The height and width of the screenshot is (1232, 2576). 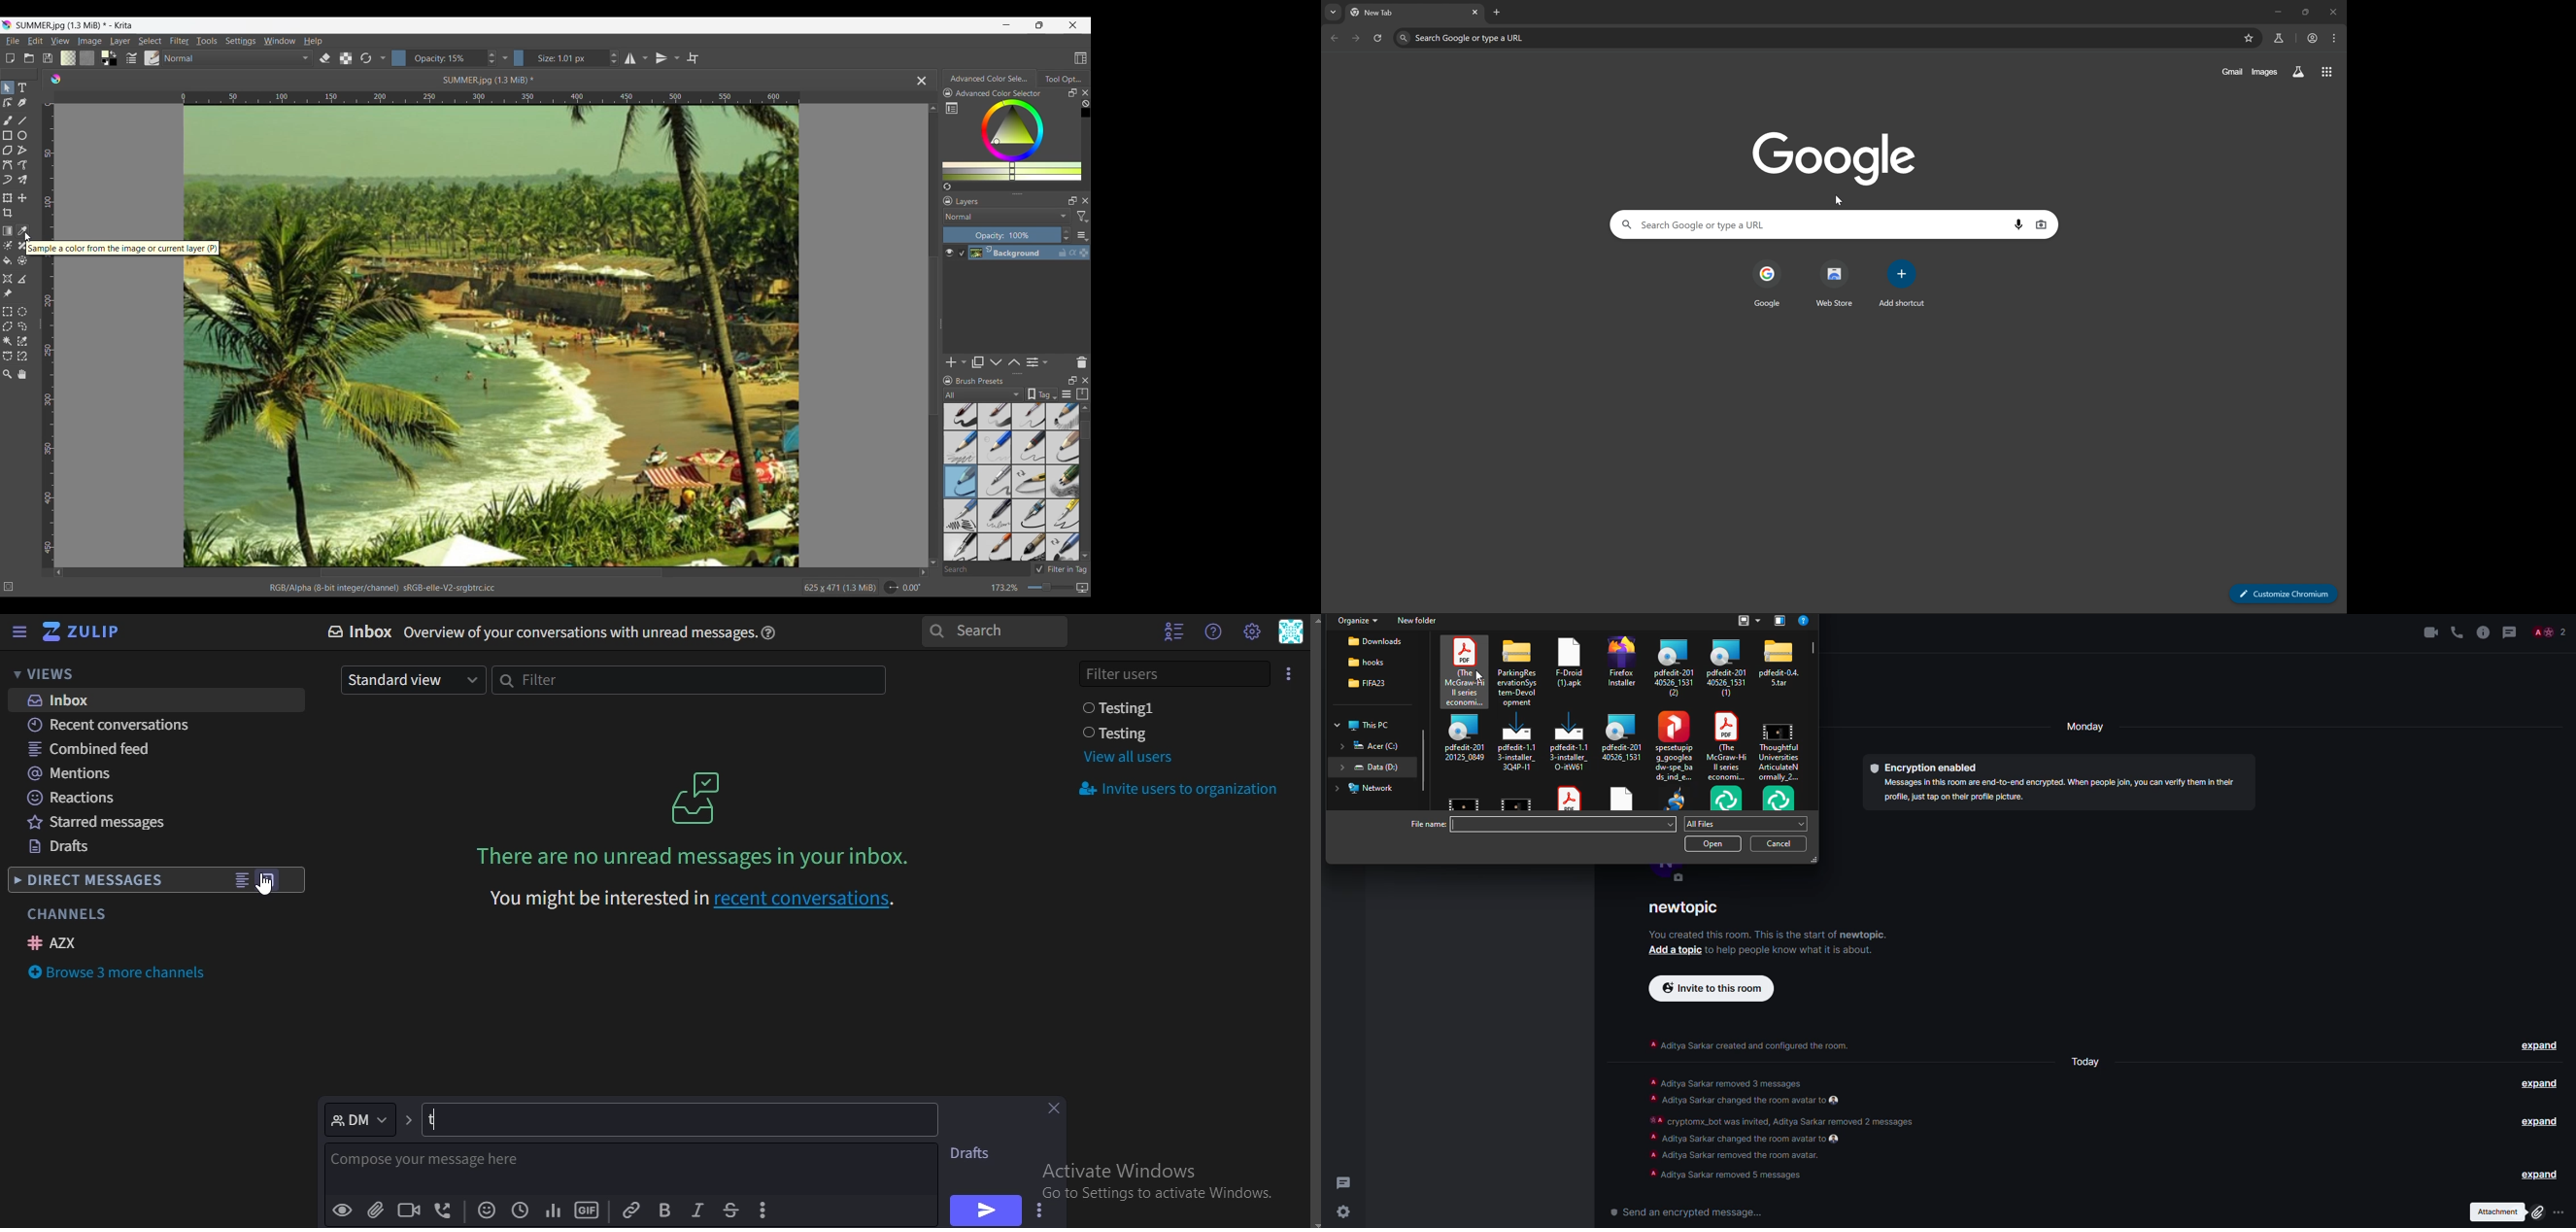 I want to click on file, so click(x=1726, y=668).